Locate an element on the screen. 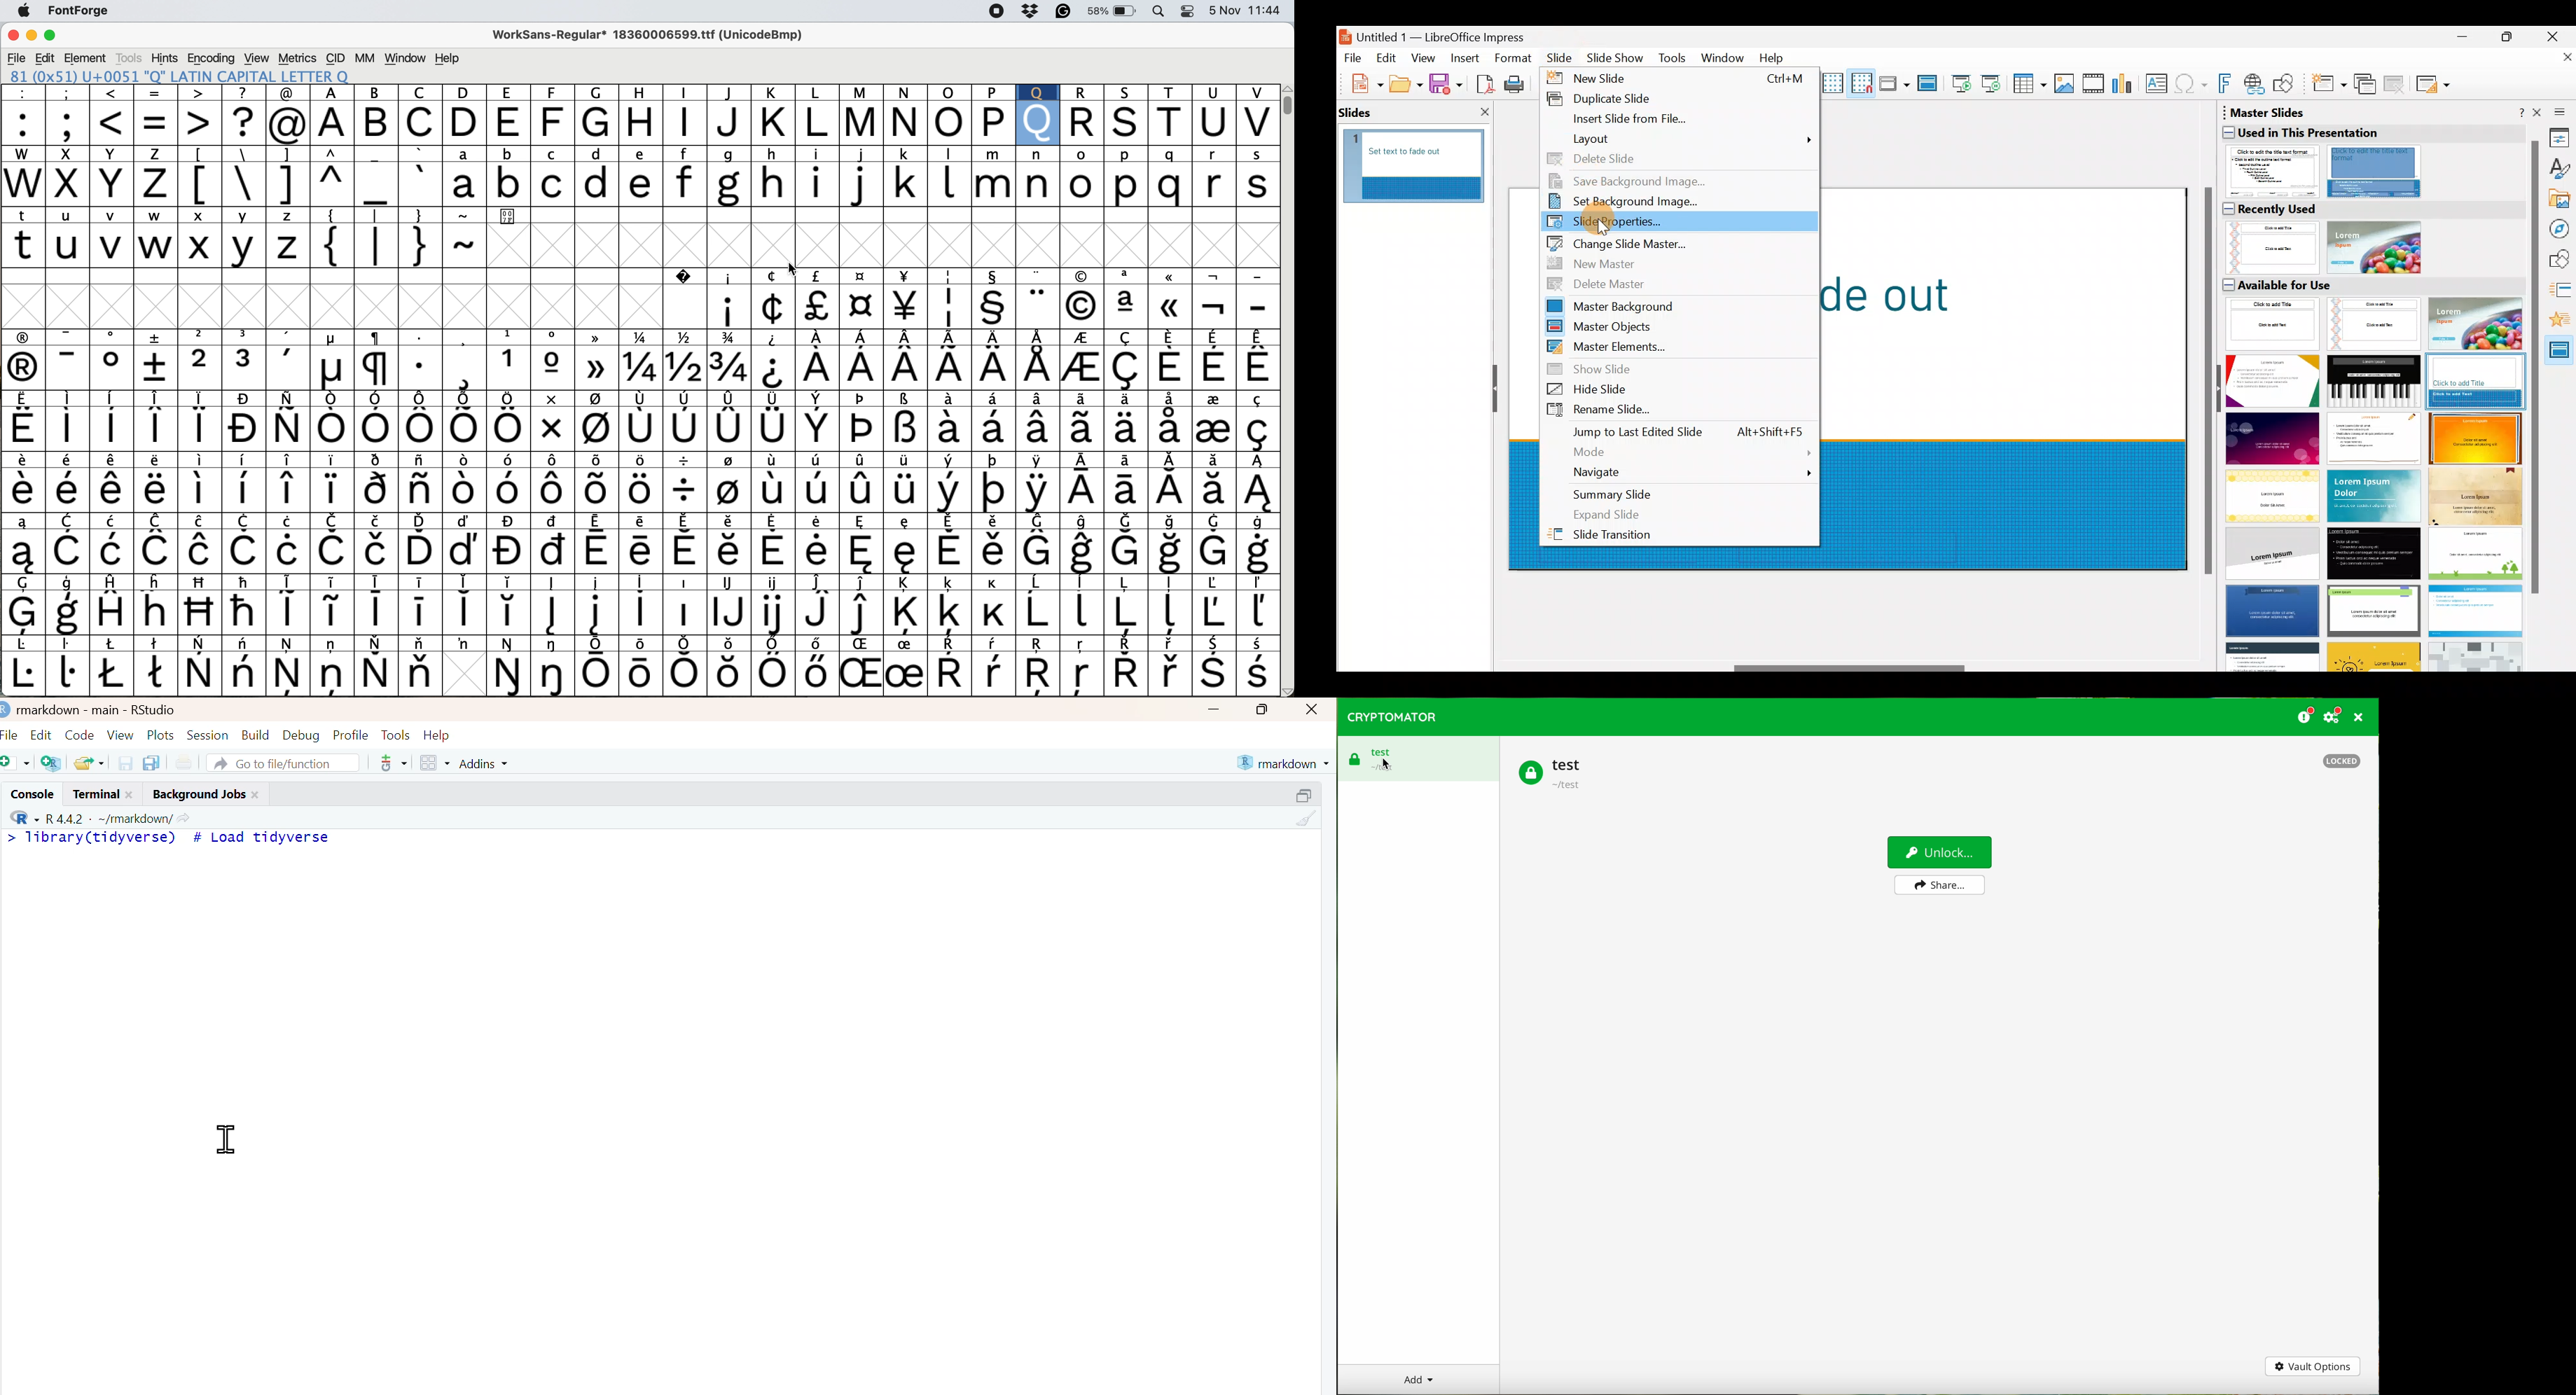 The image size is (2576, 1400). cursor is located at coordinates (792, 266).